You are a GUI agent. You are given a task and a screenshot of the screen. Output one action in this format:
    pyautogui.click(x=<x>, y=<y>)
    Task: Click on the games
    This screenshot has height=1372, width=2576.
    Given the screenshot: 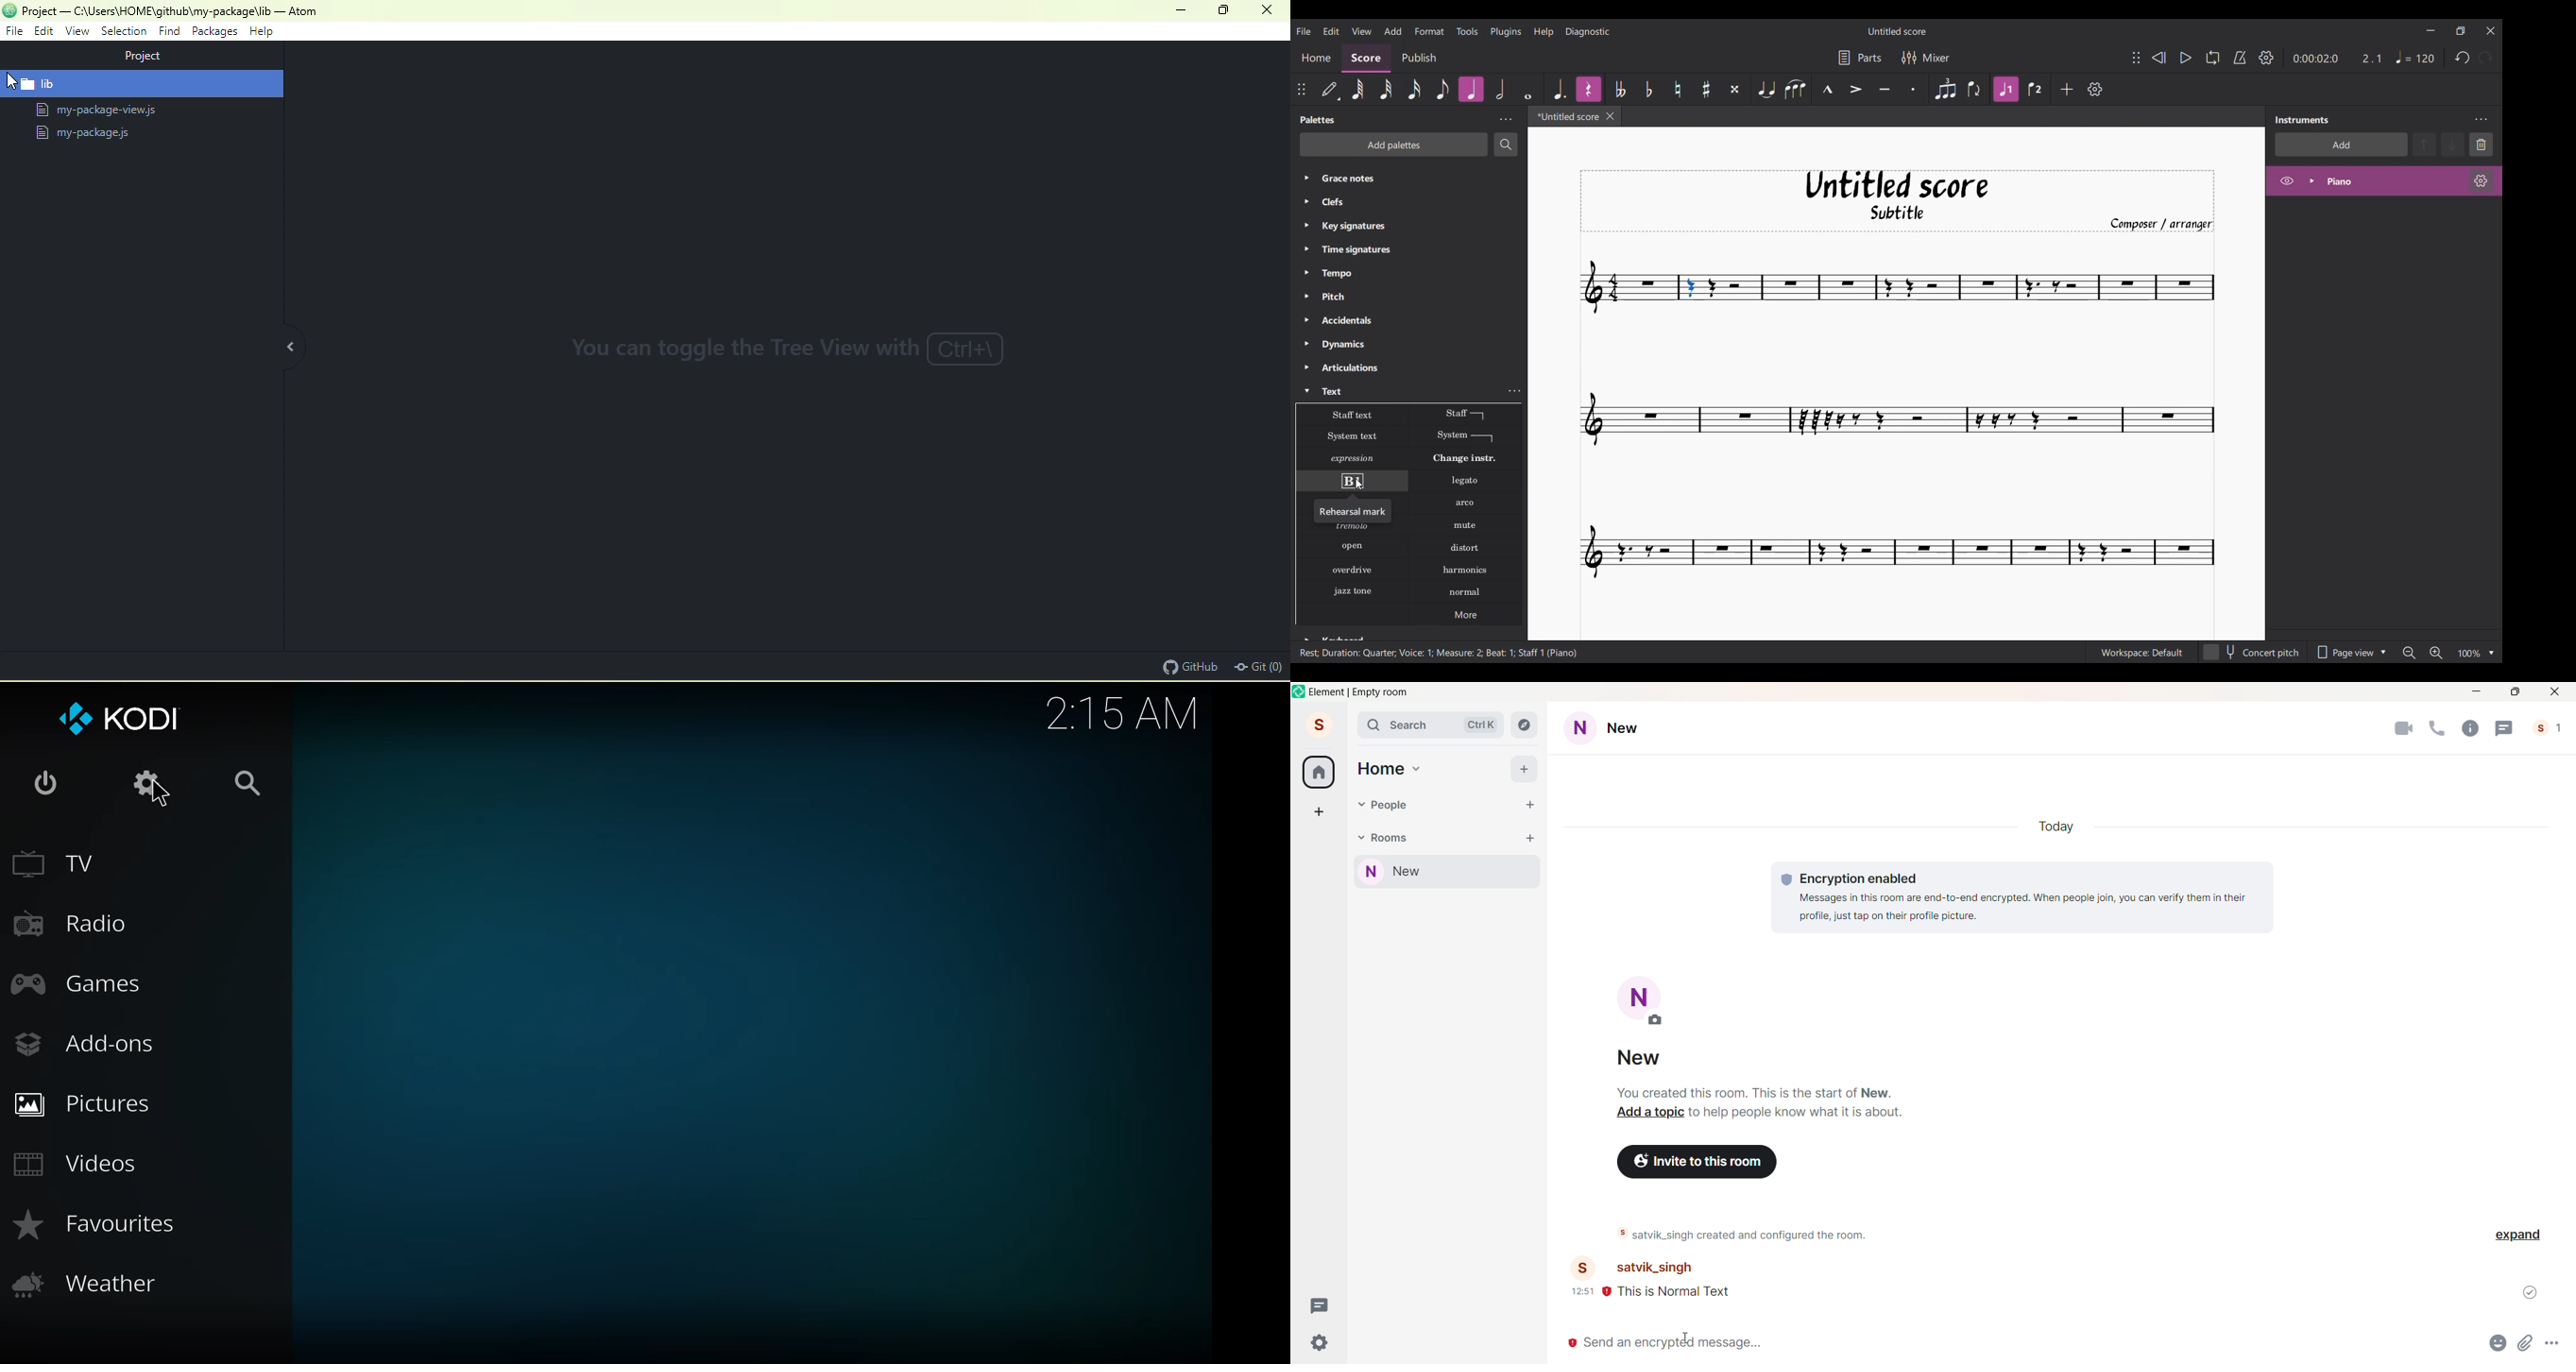 What is the action you would take?
    pyautogui.click(x=83, y=983)
    